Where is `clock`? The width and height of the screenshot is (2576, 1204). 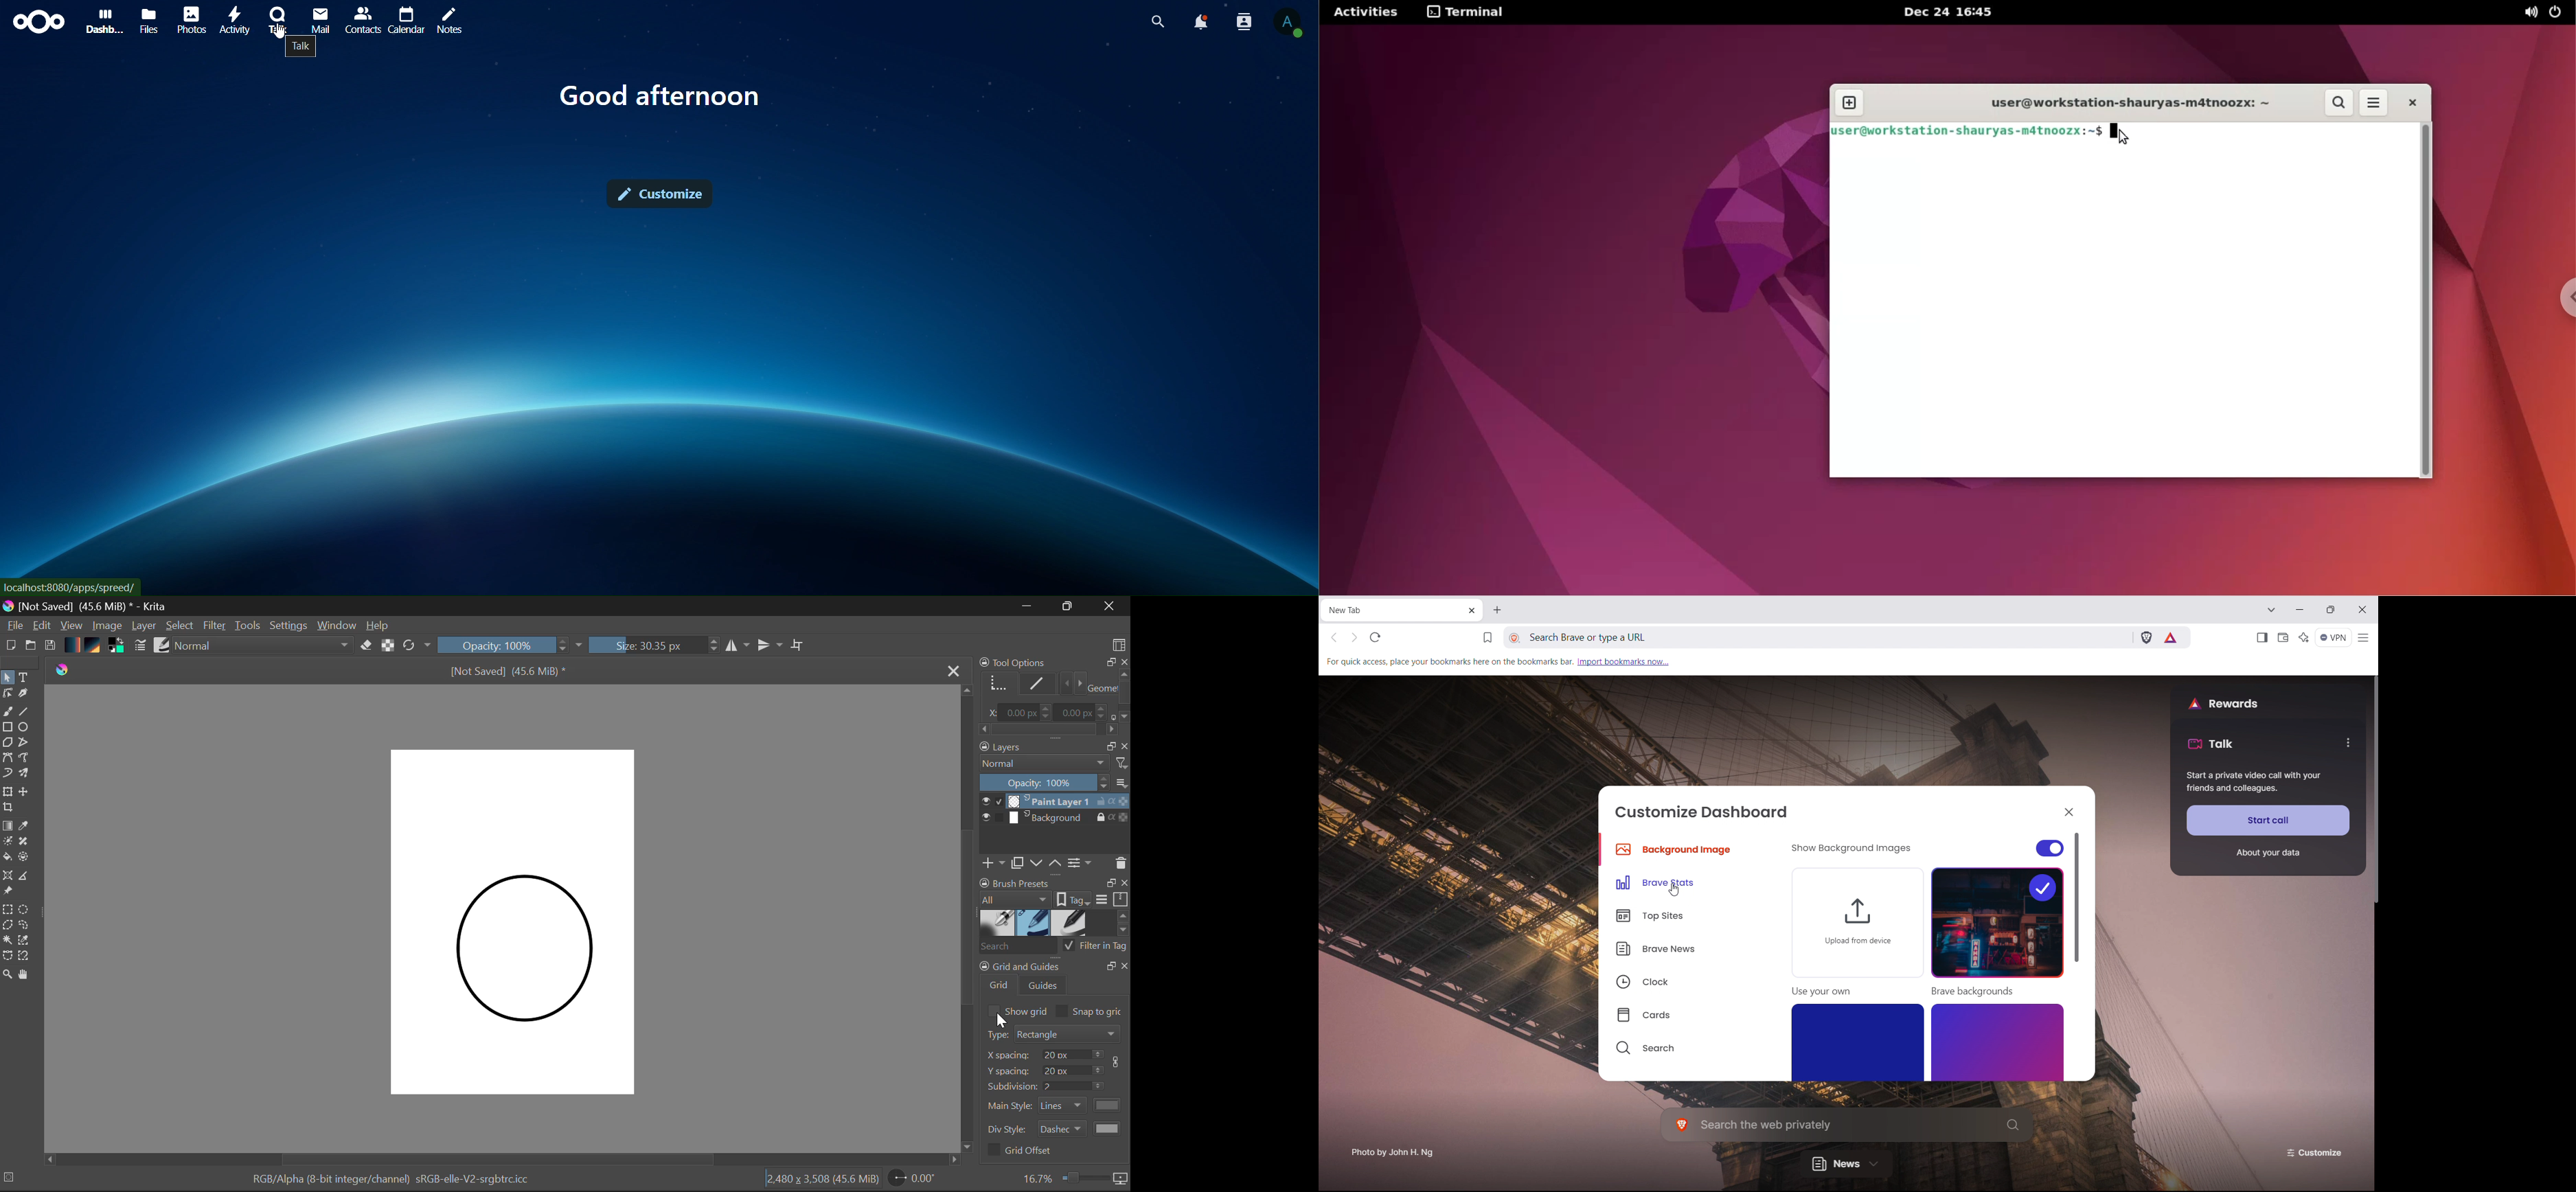 clock is located at coordinates (1687, 979).